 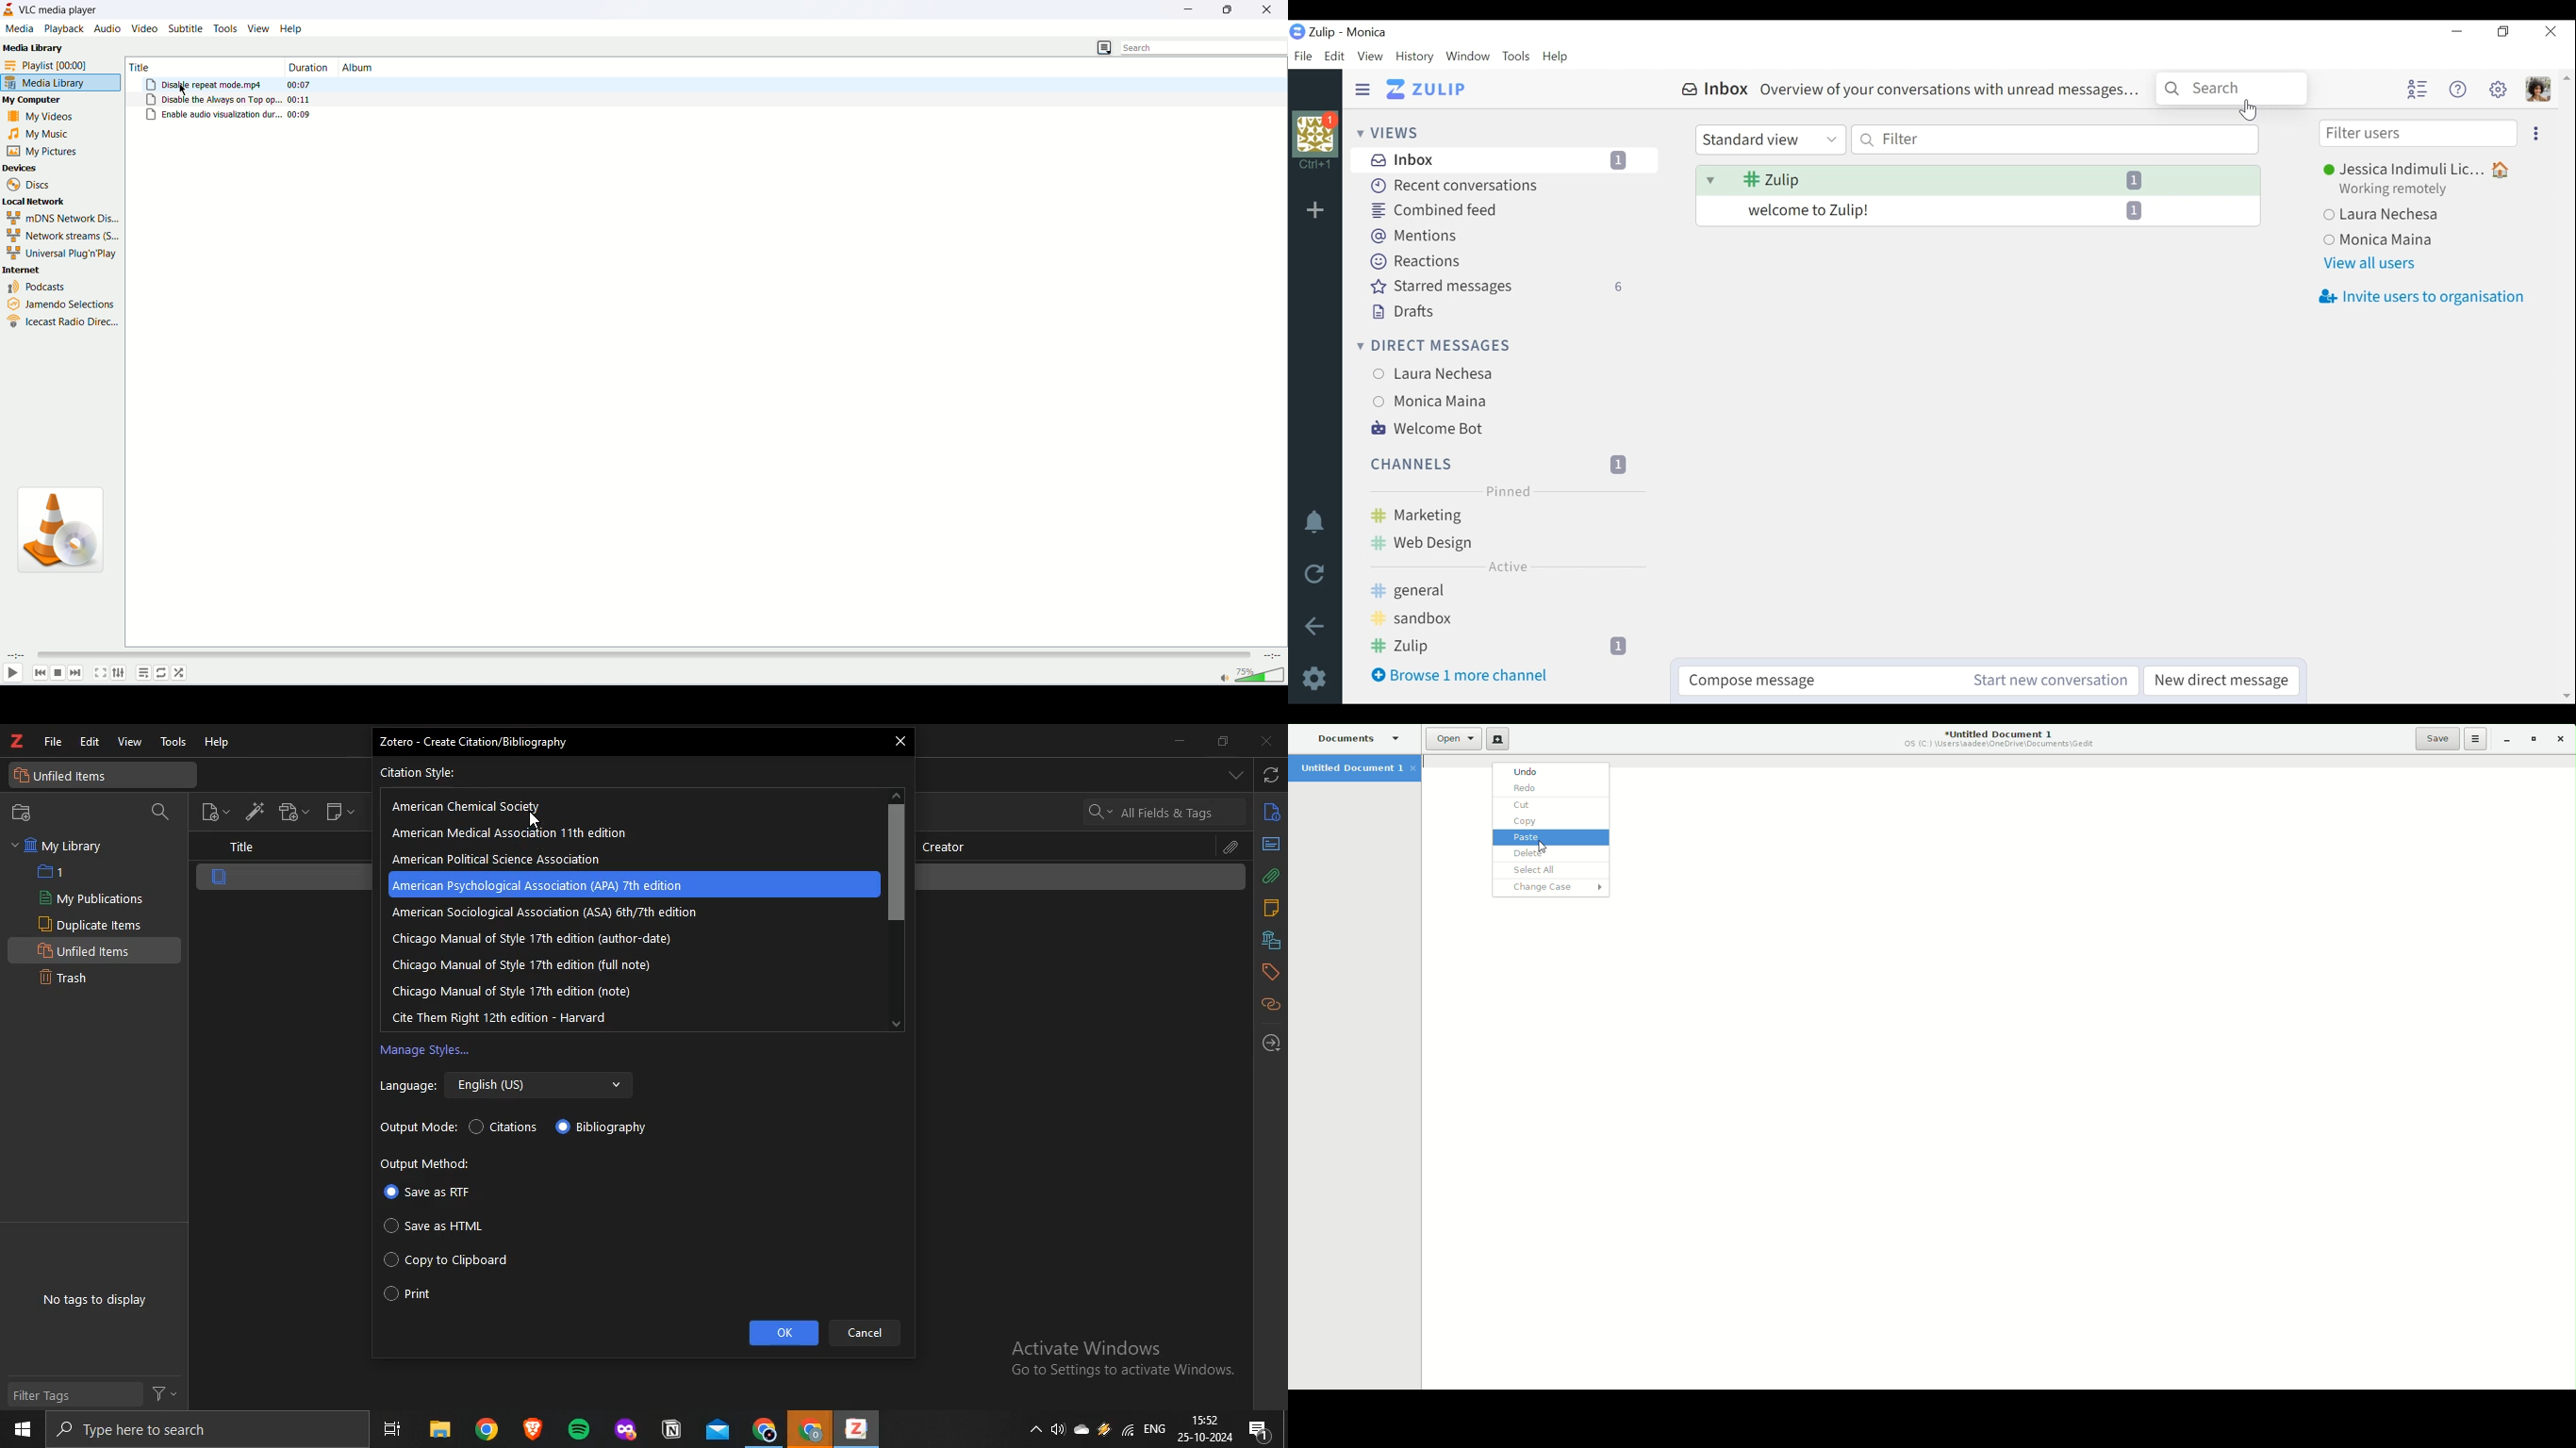 What do you see at coordinates (2417, 88) in the screenshot?
I see `Hide user list` at bounding box center [2417, 88].